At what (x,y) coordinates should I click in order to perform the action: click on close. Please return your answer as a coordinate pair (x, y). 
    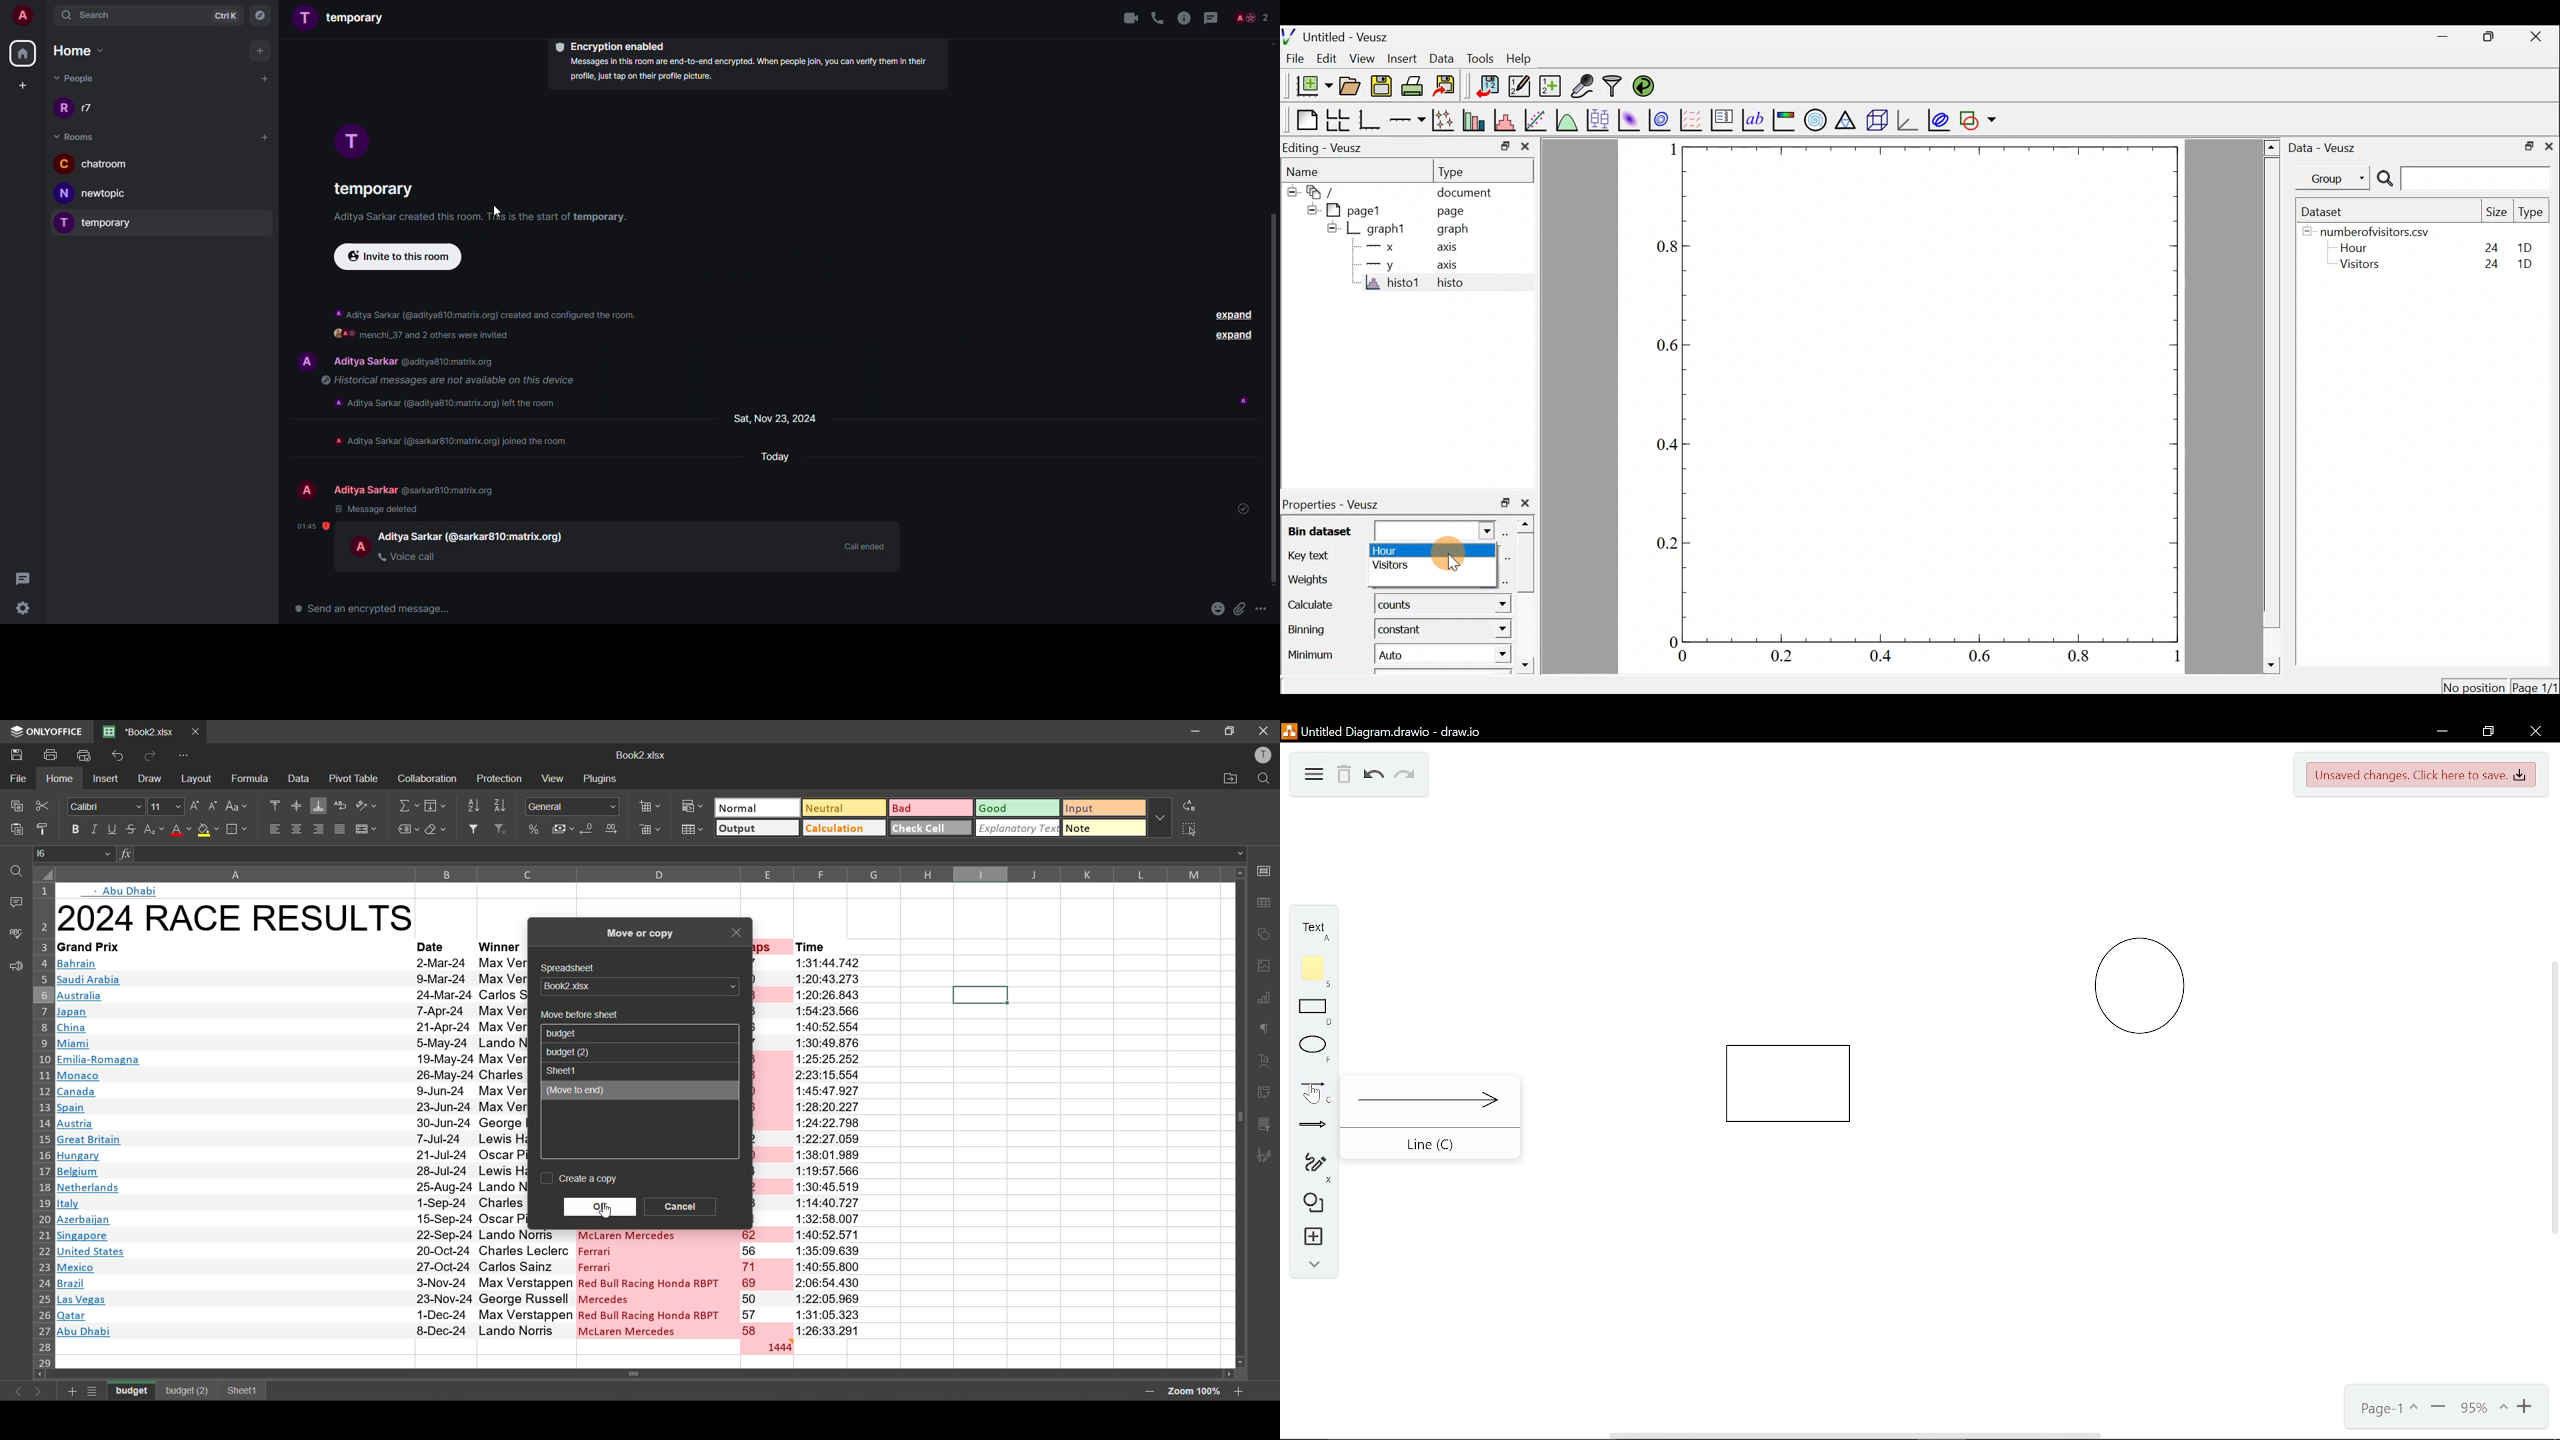
    Looking at the image, I should click on (1525, 147).